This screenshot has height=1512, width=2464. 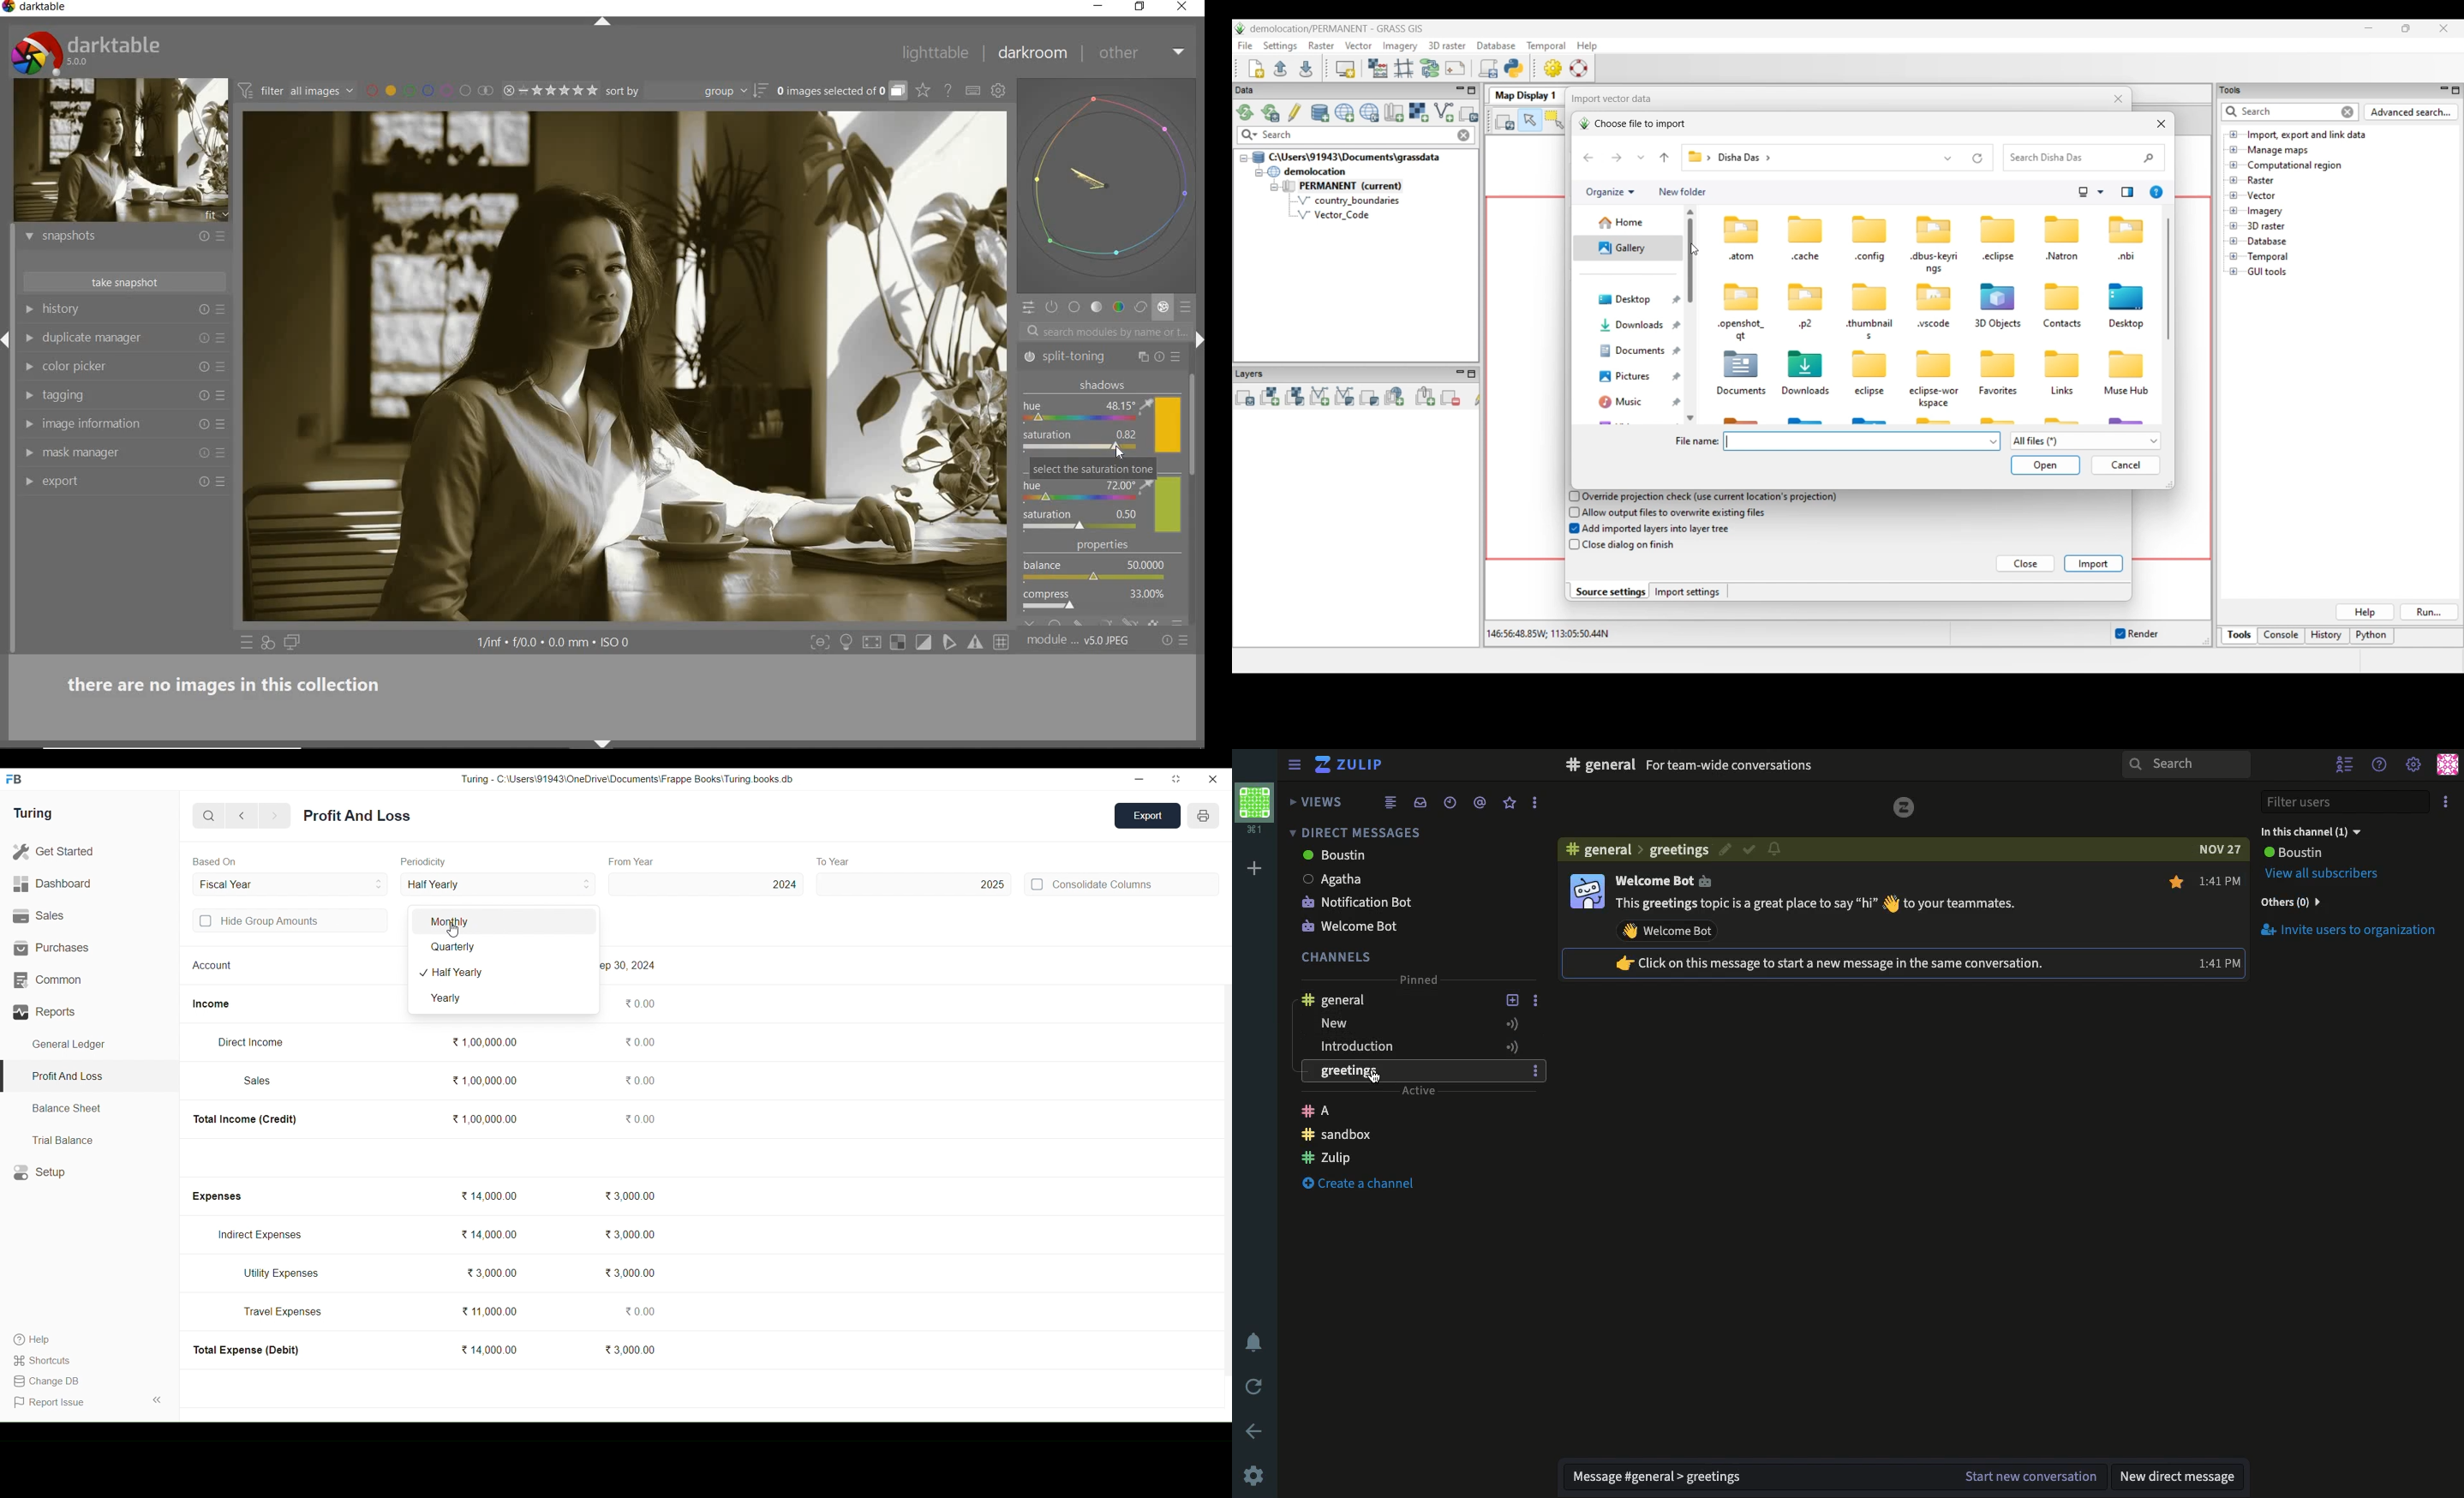 What do you see at coordinates (89, 884) in the screenshot?
I see `Dashboard` at bounding box center [89, 884].